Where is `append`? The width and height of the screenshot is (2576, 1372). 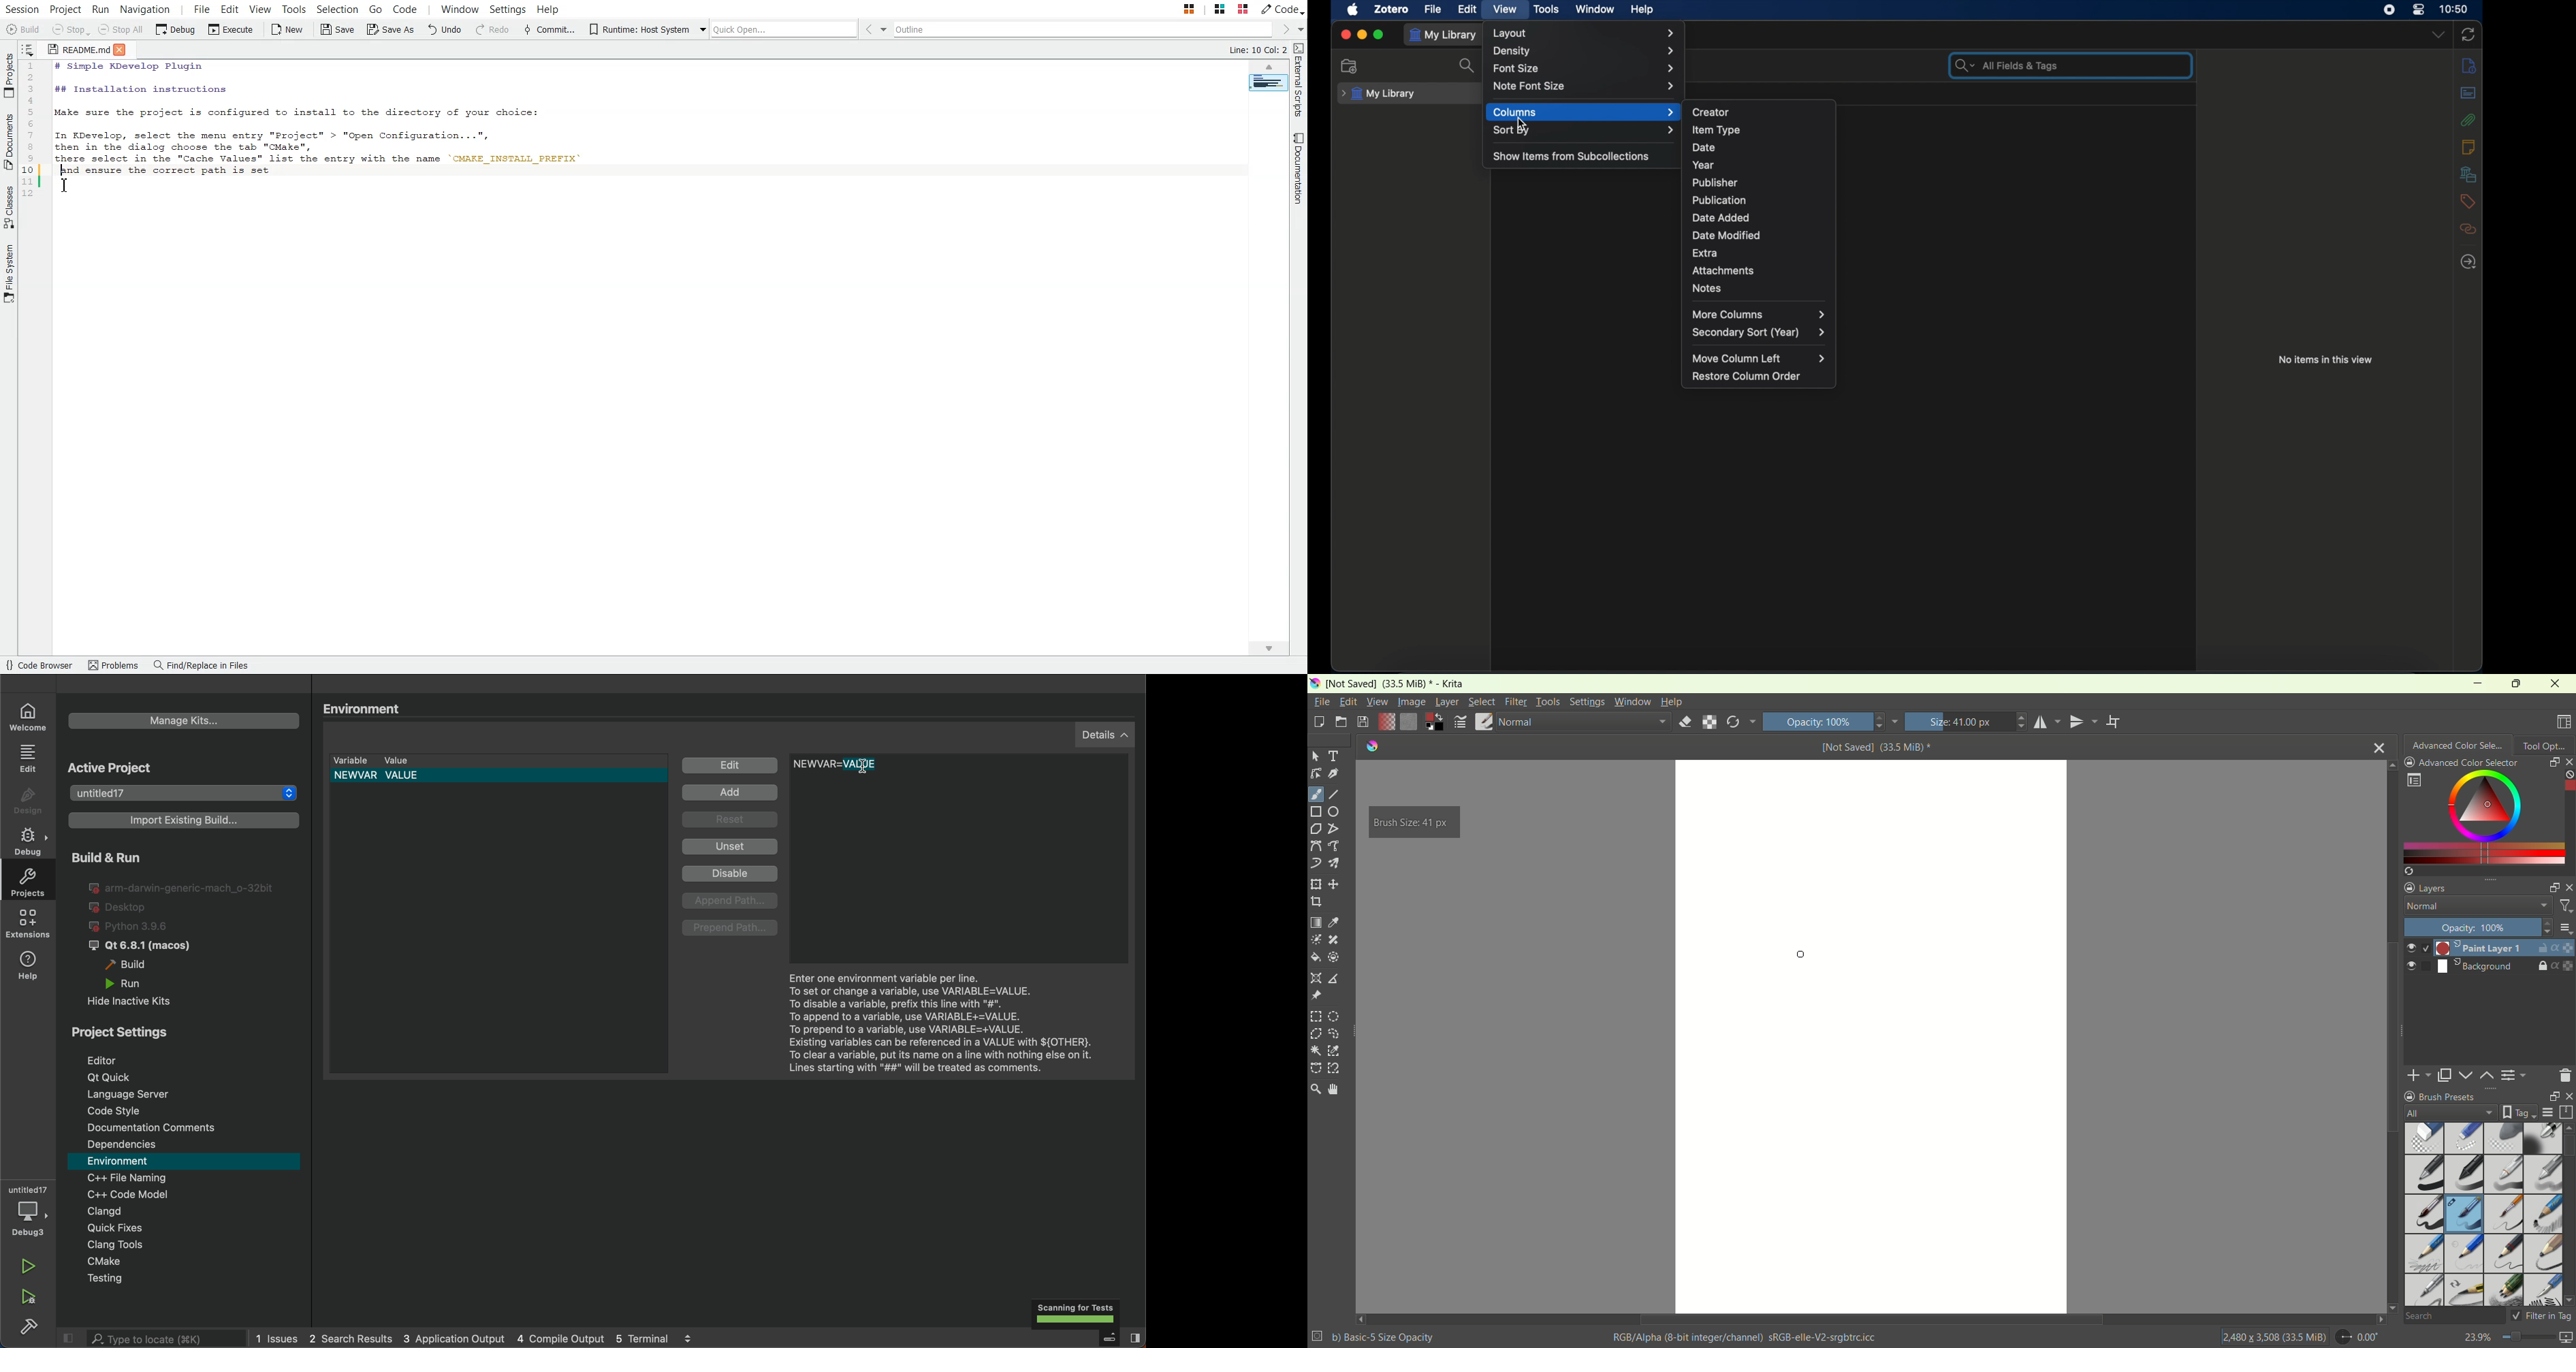
append is located at coordinates (732, 902).